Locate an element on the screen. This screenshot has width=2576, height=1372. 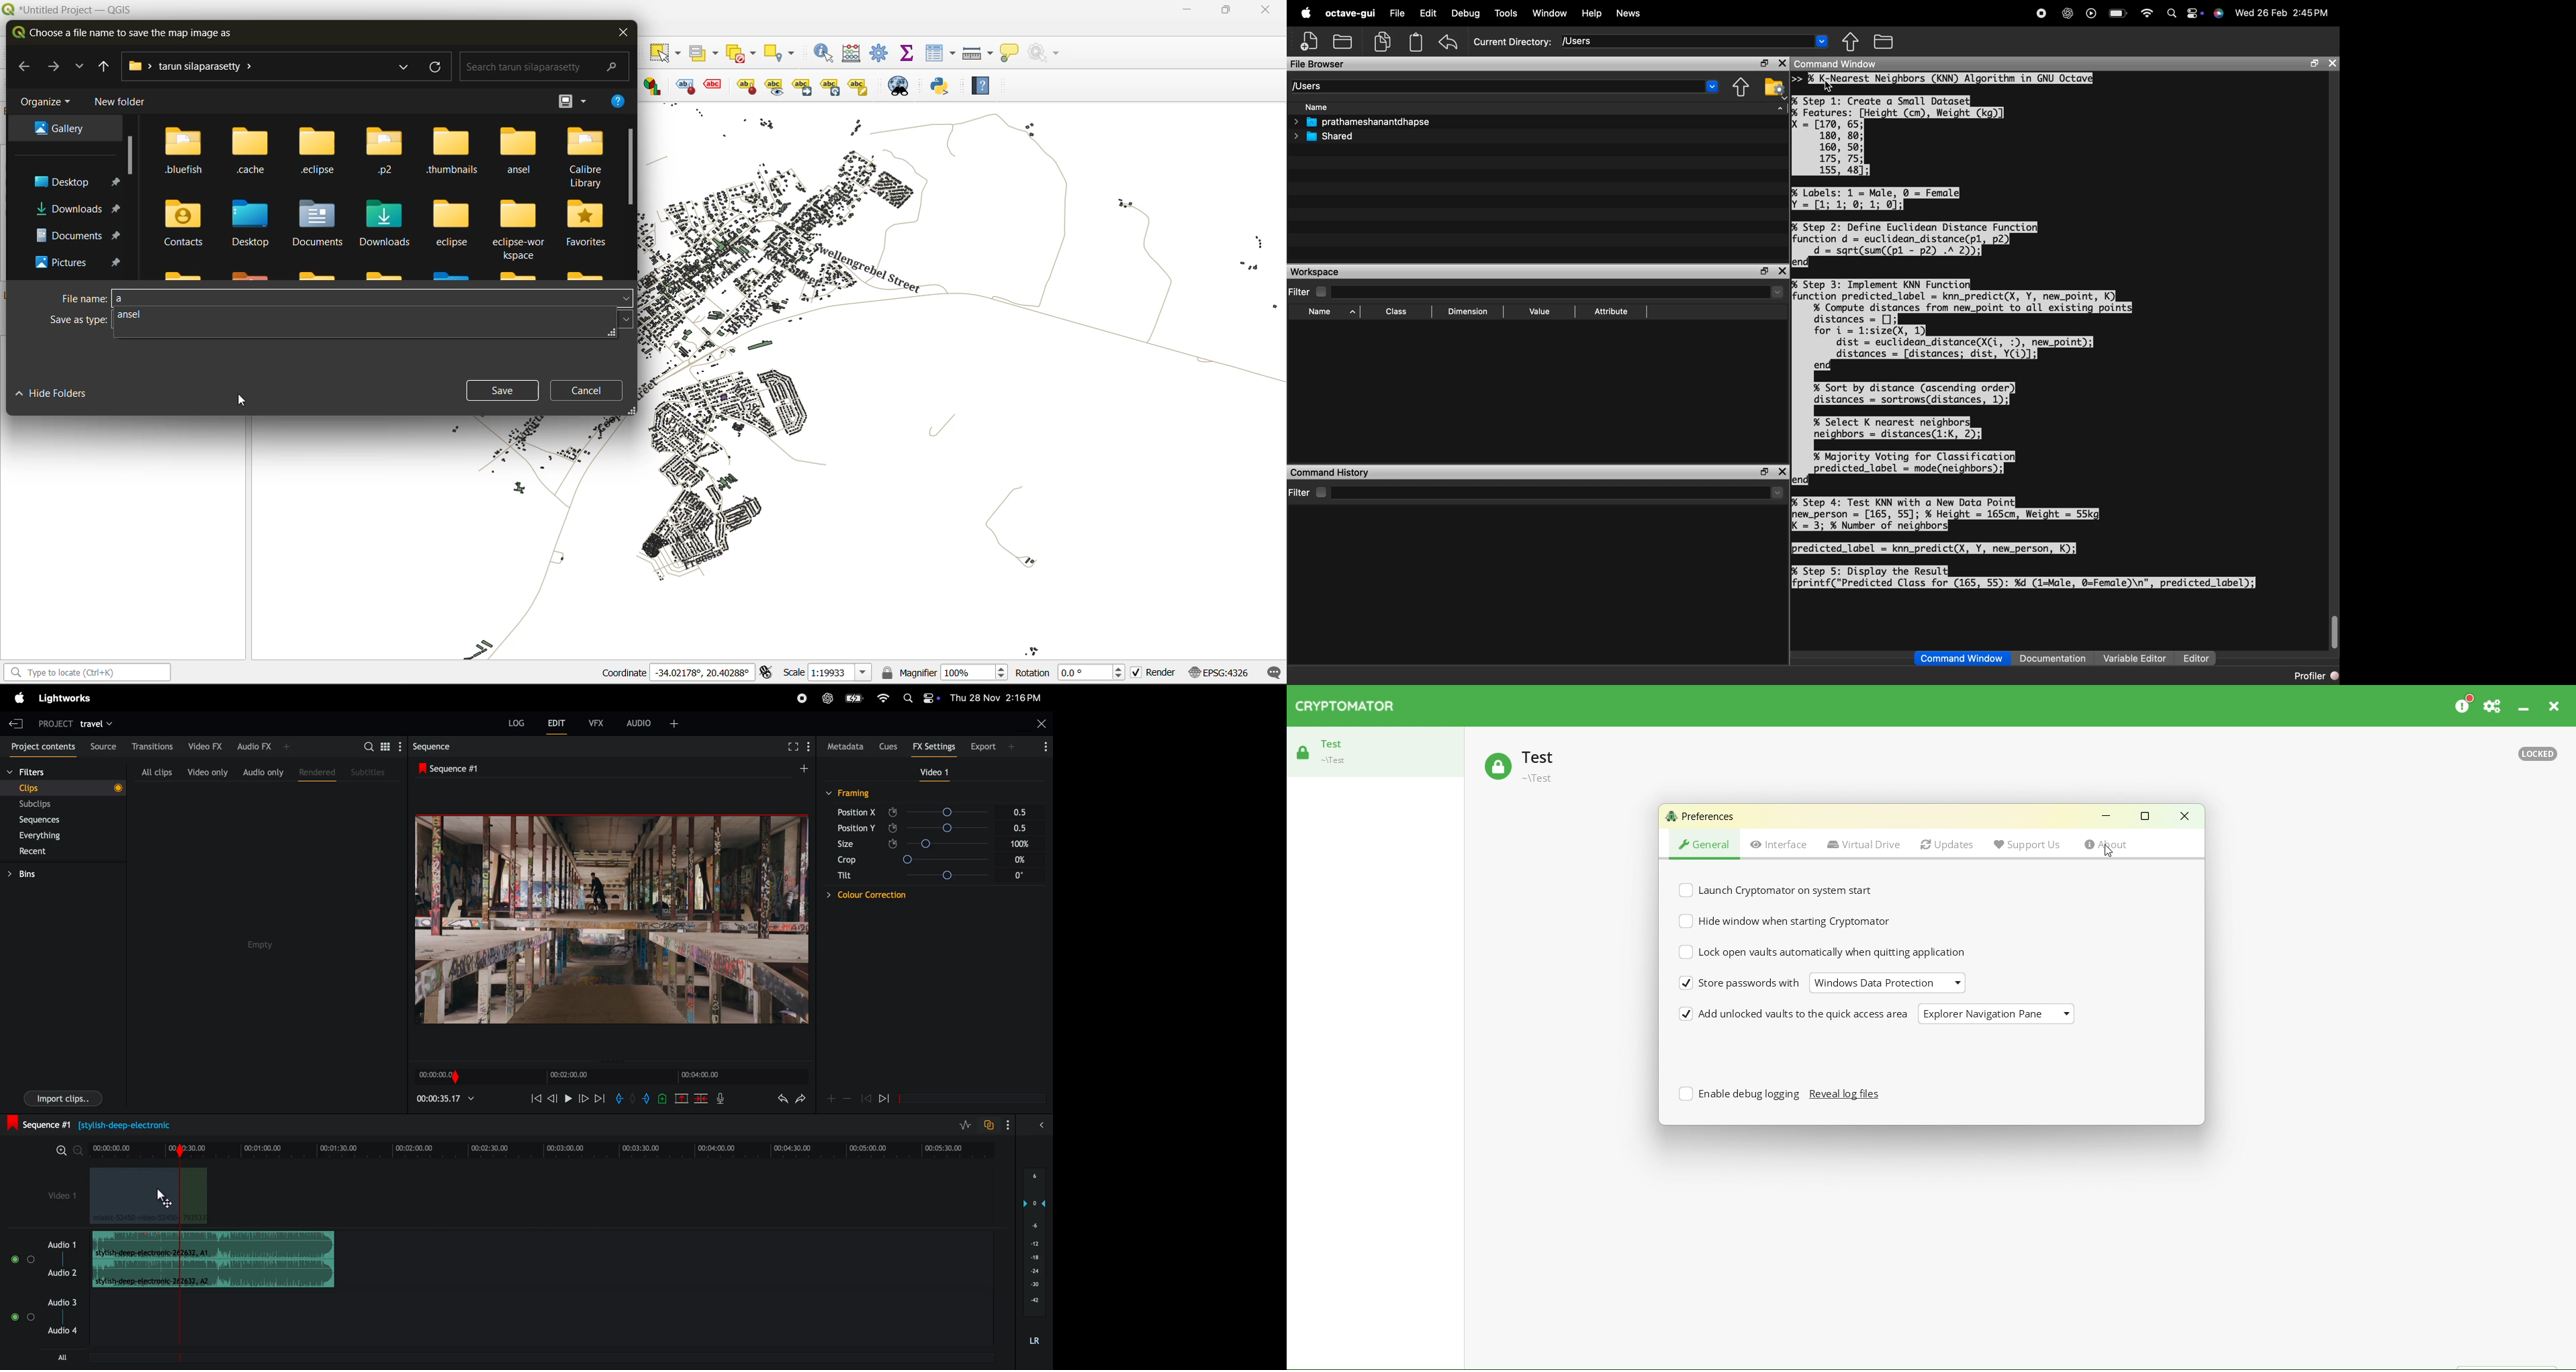
log is located at coordinates (514, 724).